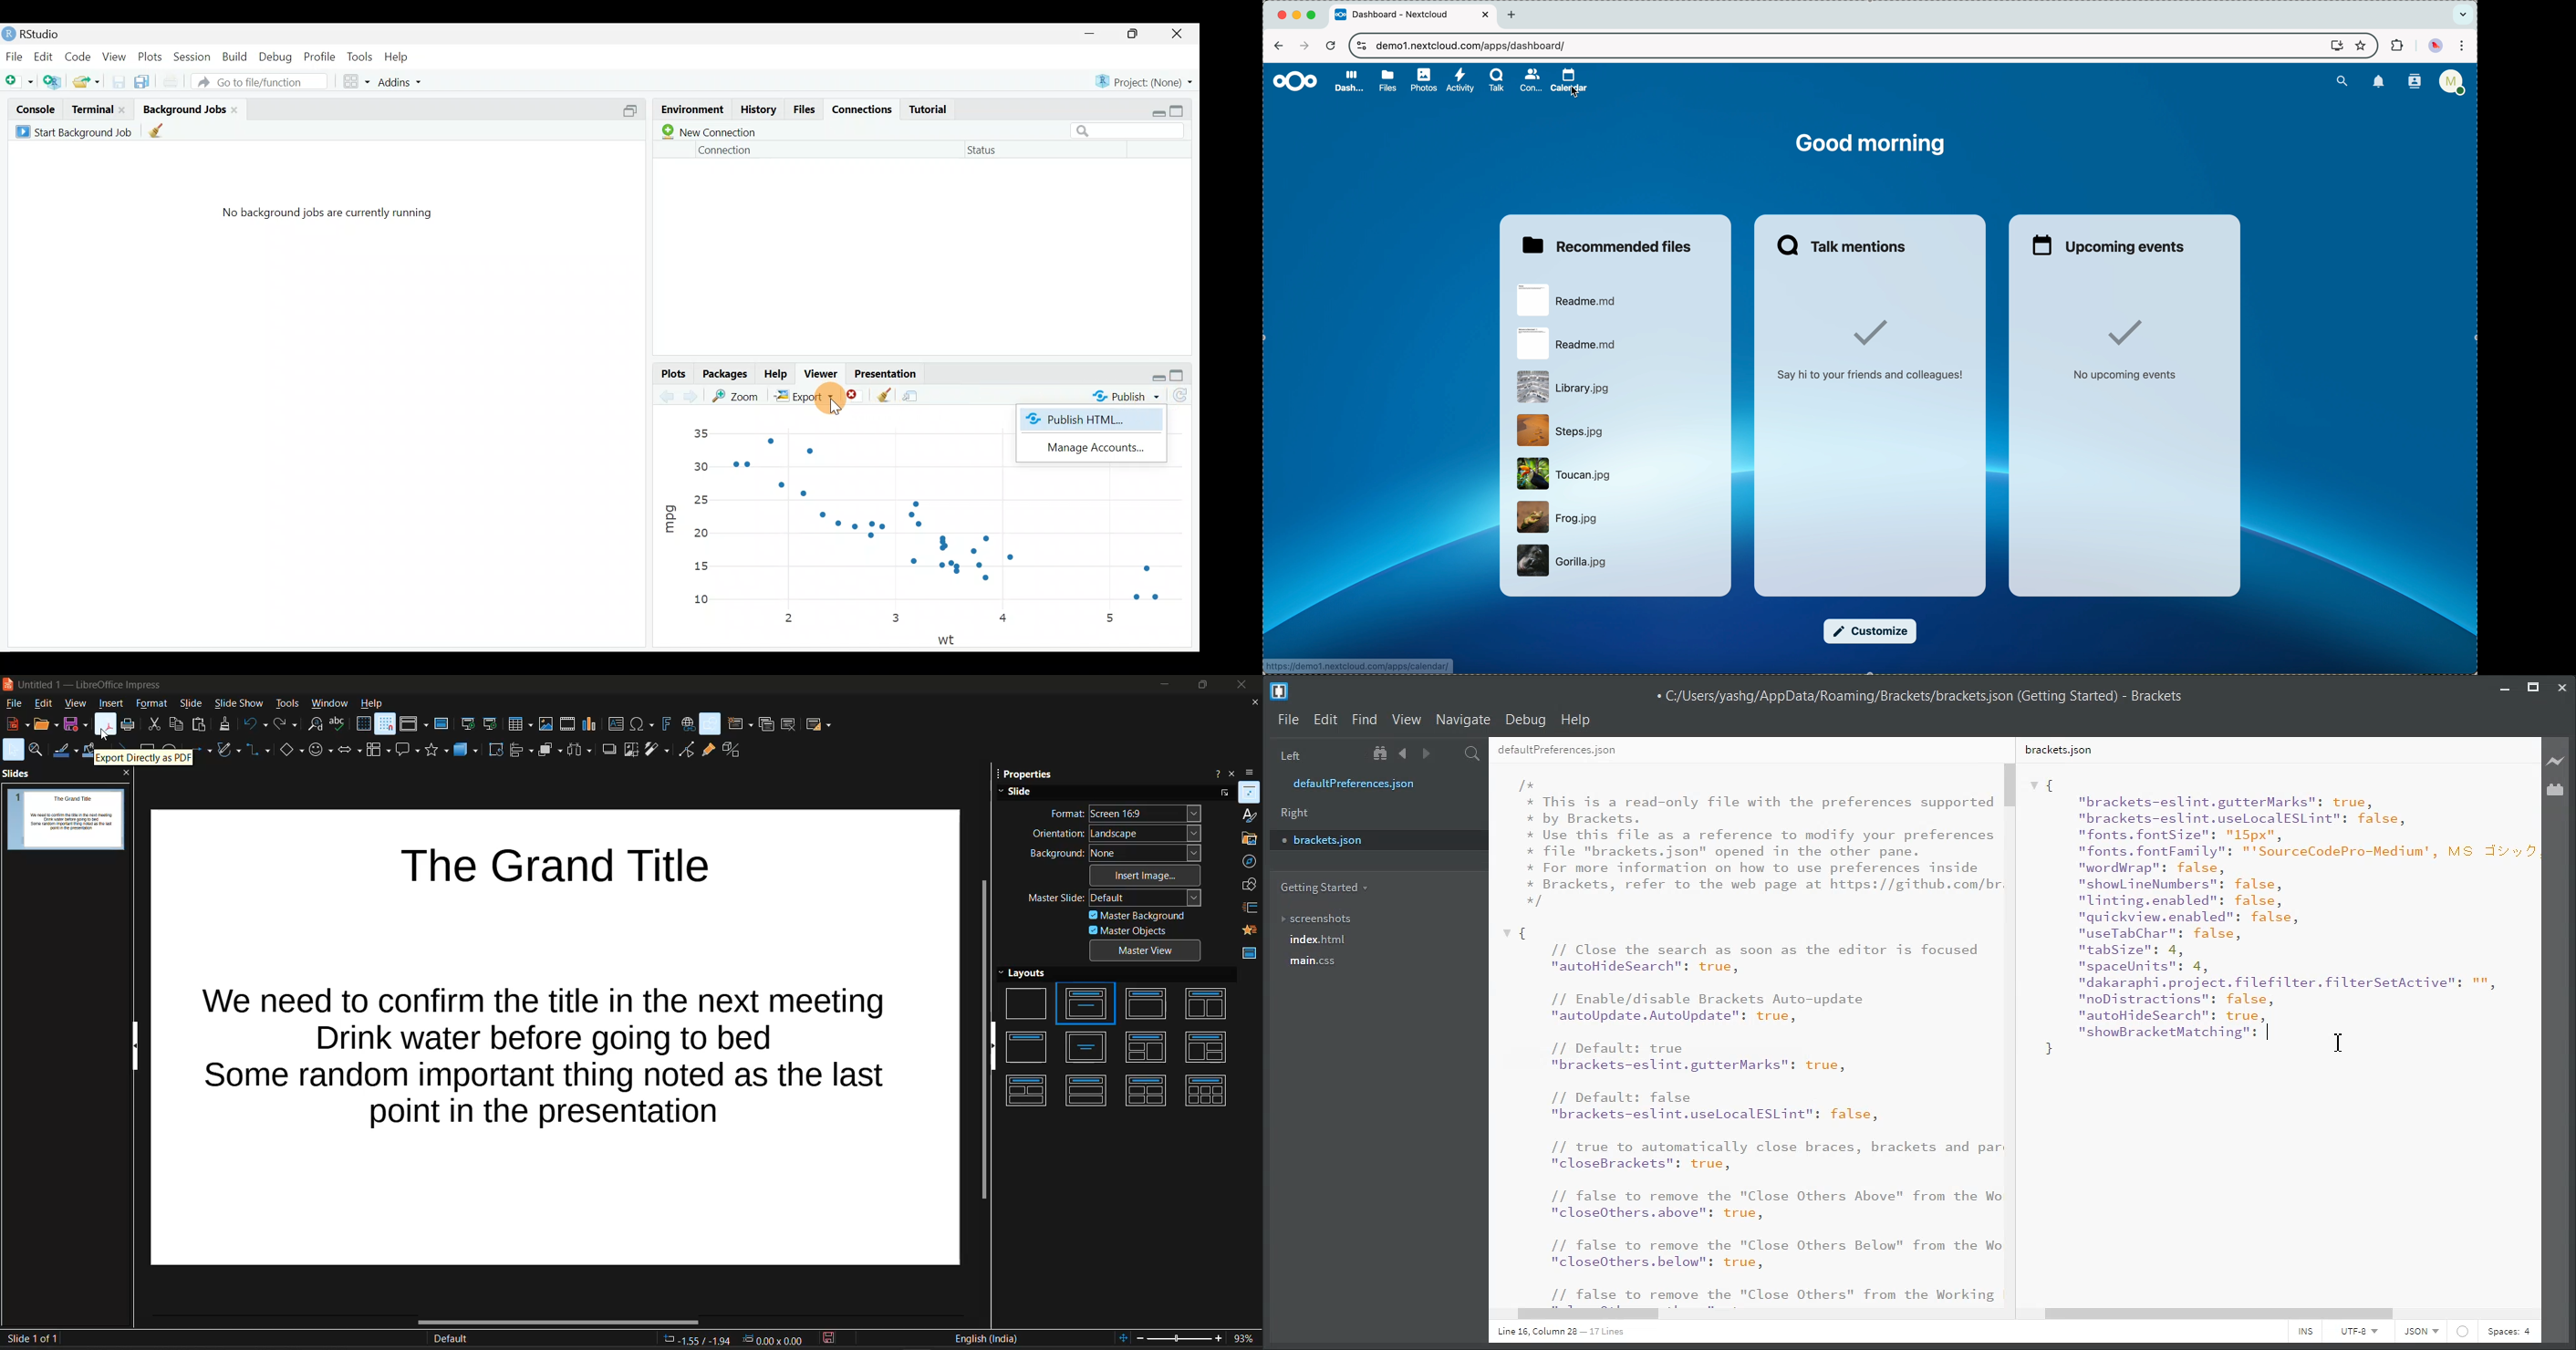 The width and height of the screenshot is (2576, 1372). Describe the element at coordinates (727, 150) in the screenshot. I see `Connection` at that location.